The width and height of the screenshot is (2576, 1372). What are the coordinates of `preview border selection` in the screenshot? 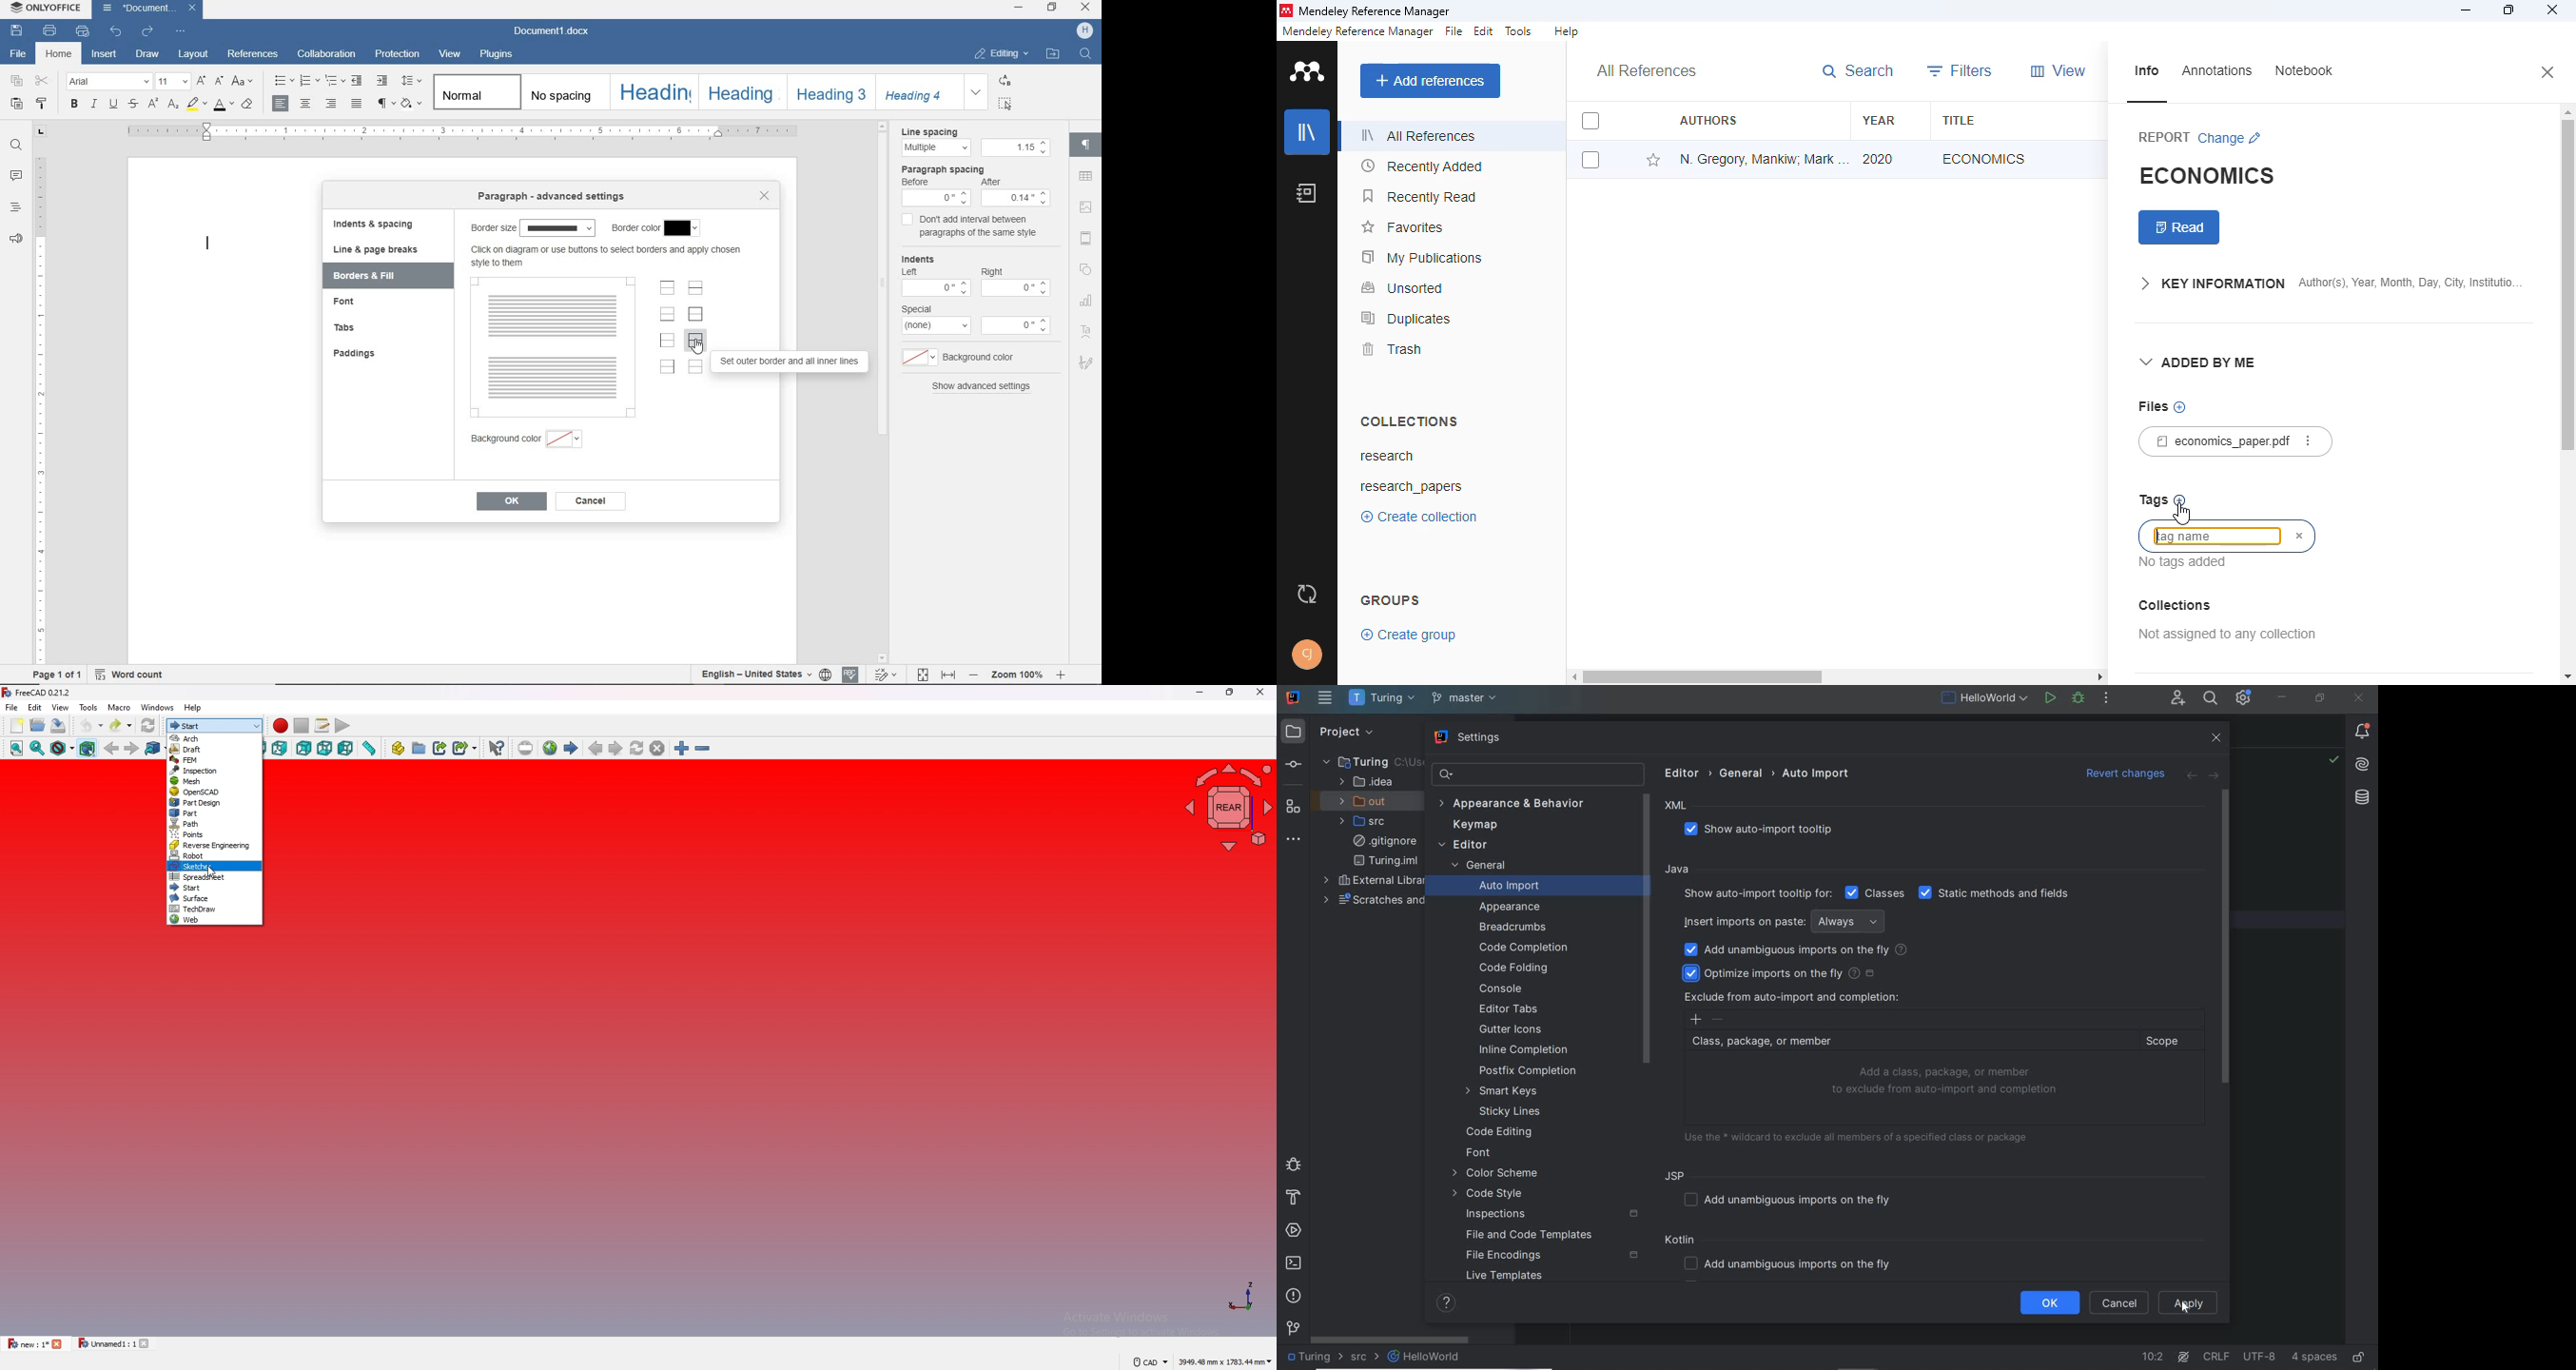 It's located at (558, 348).